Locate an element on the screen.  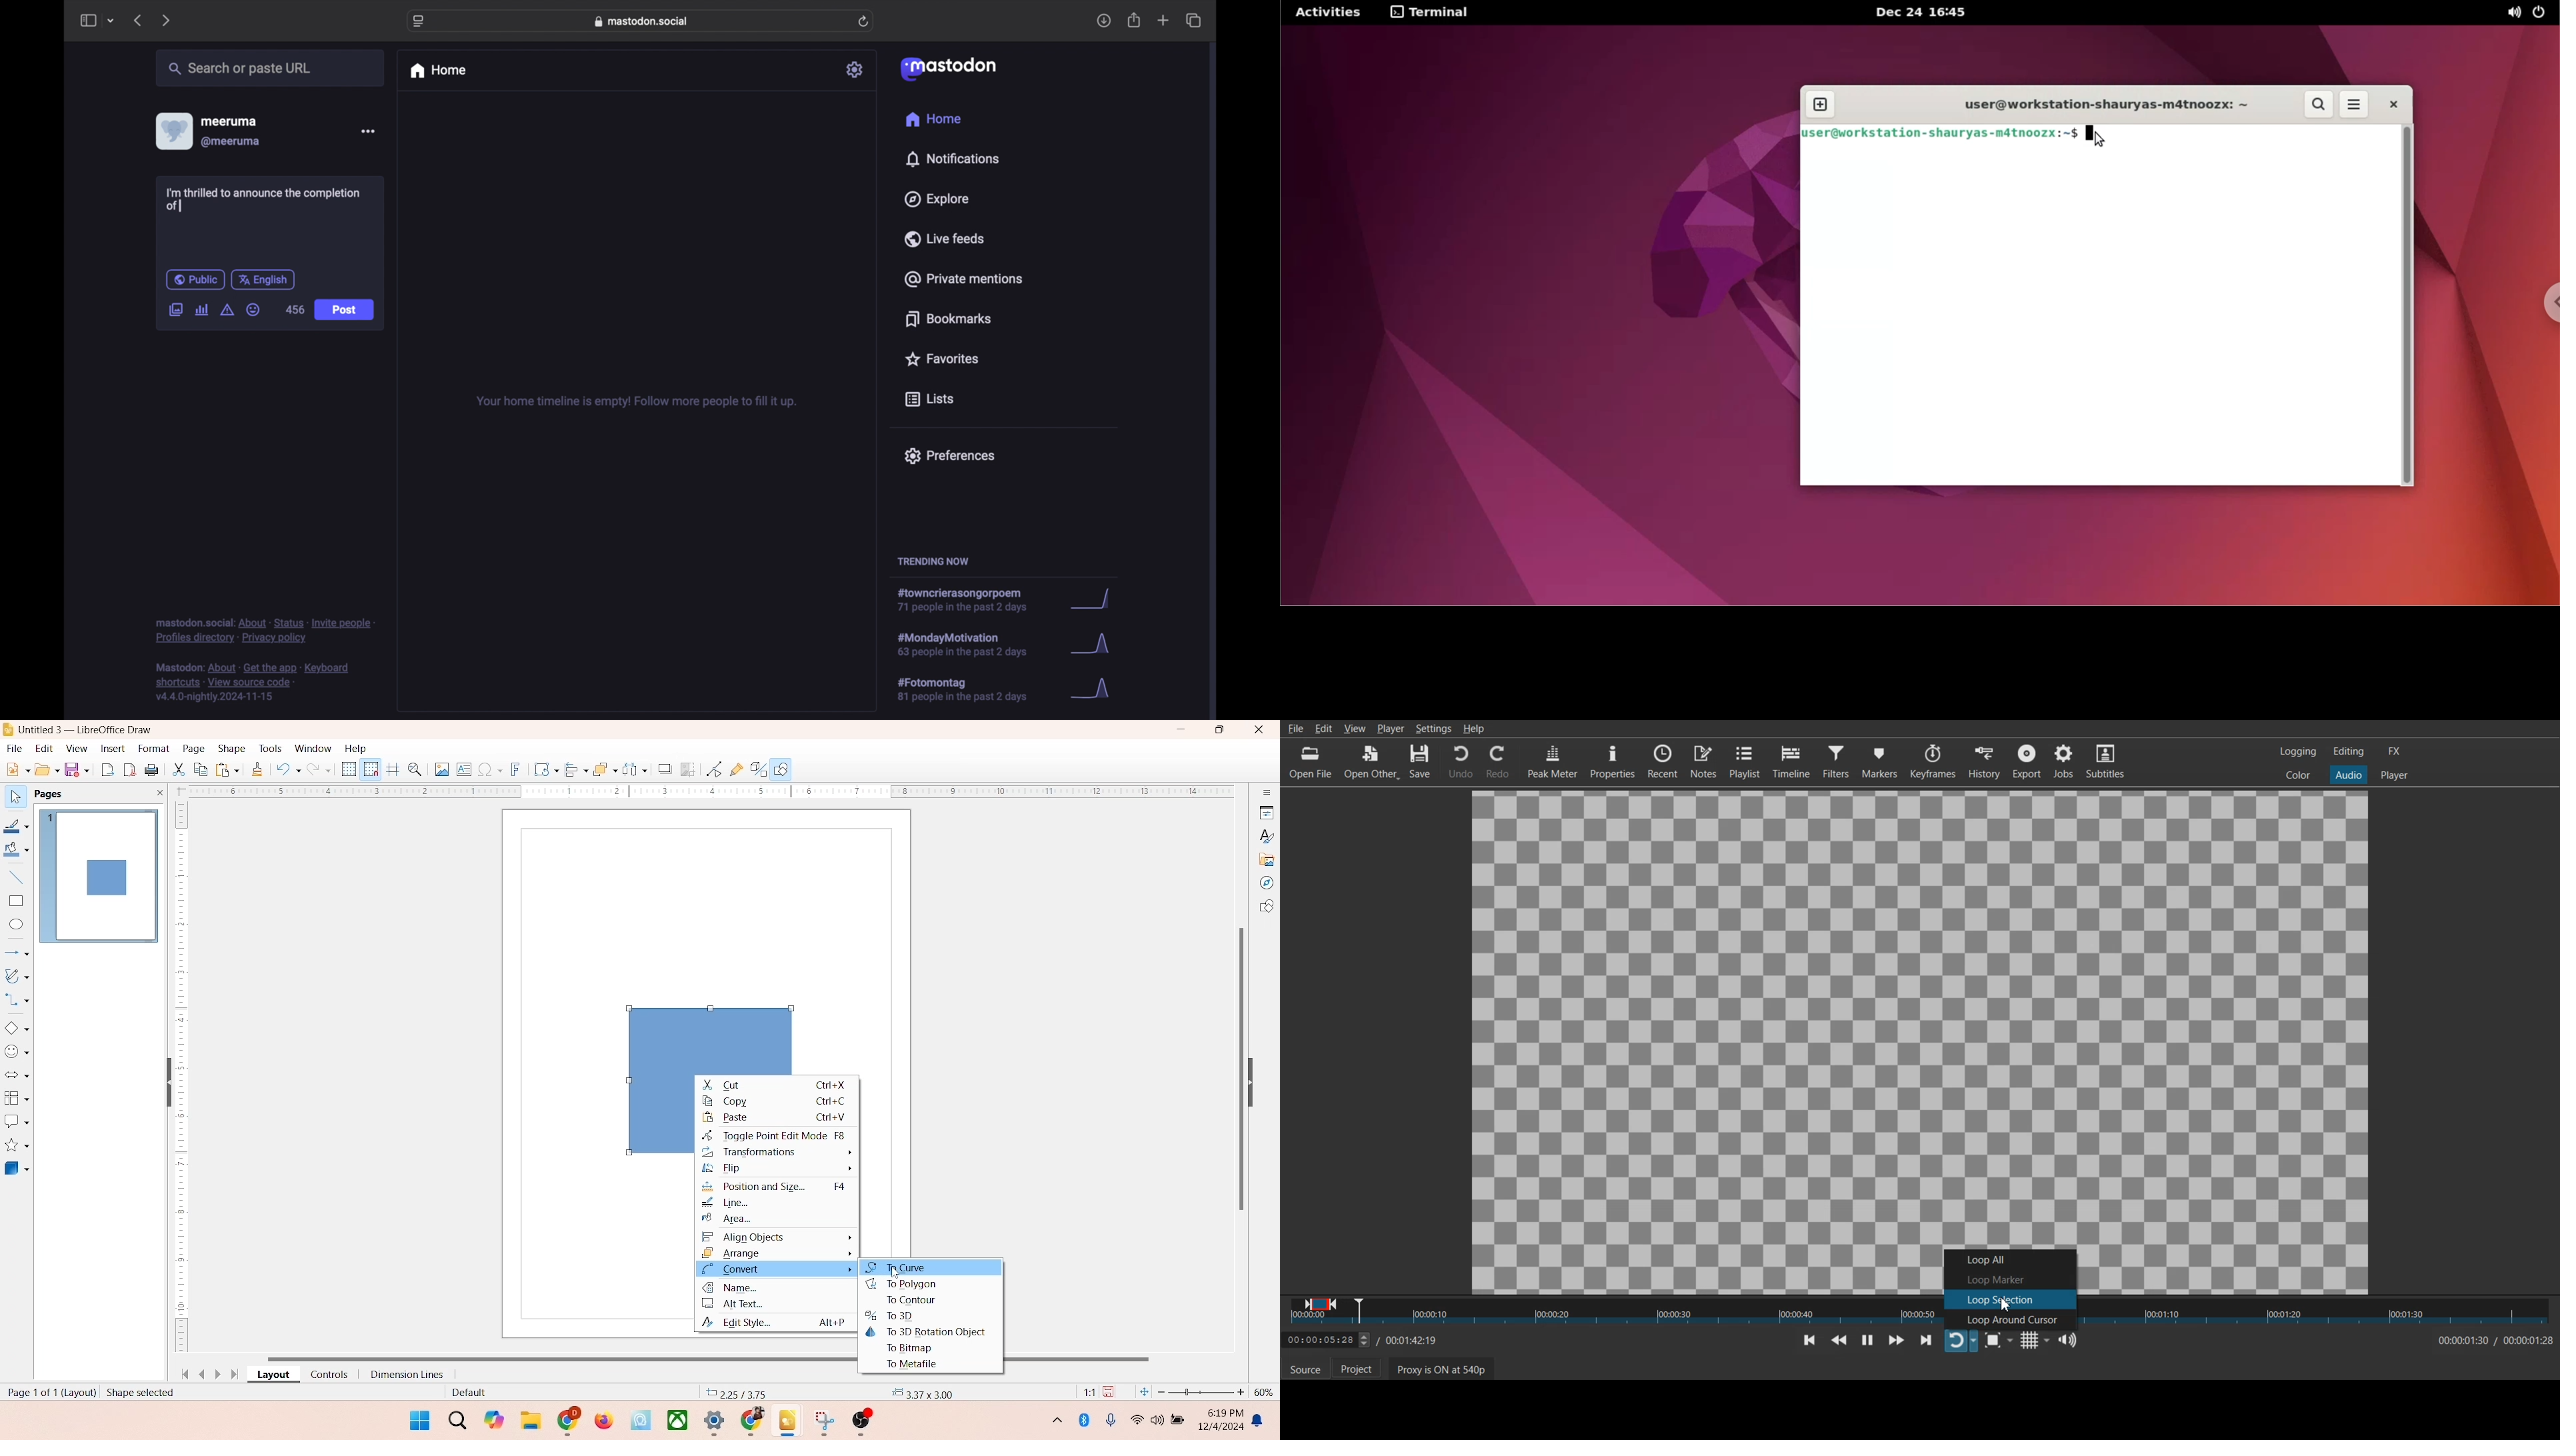
add poll is located at coordinates (203, 310).